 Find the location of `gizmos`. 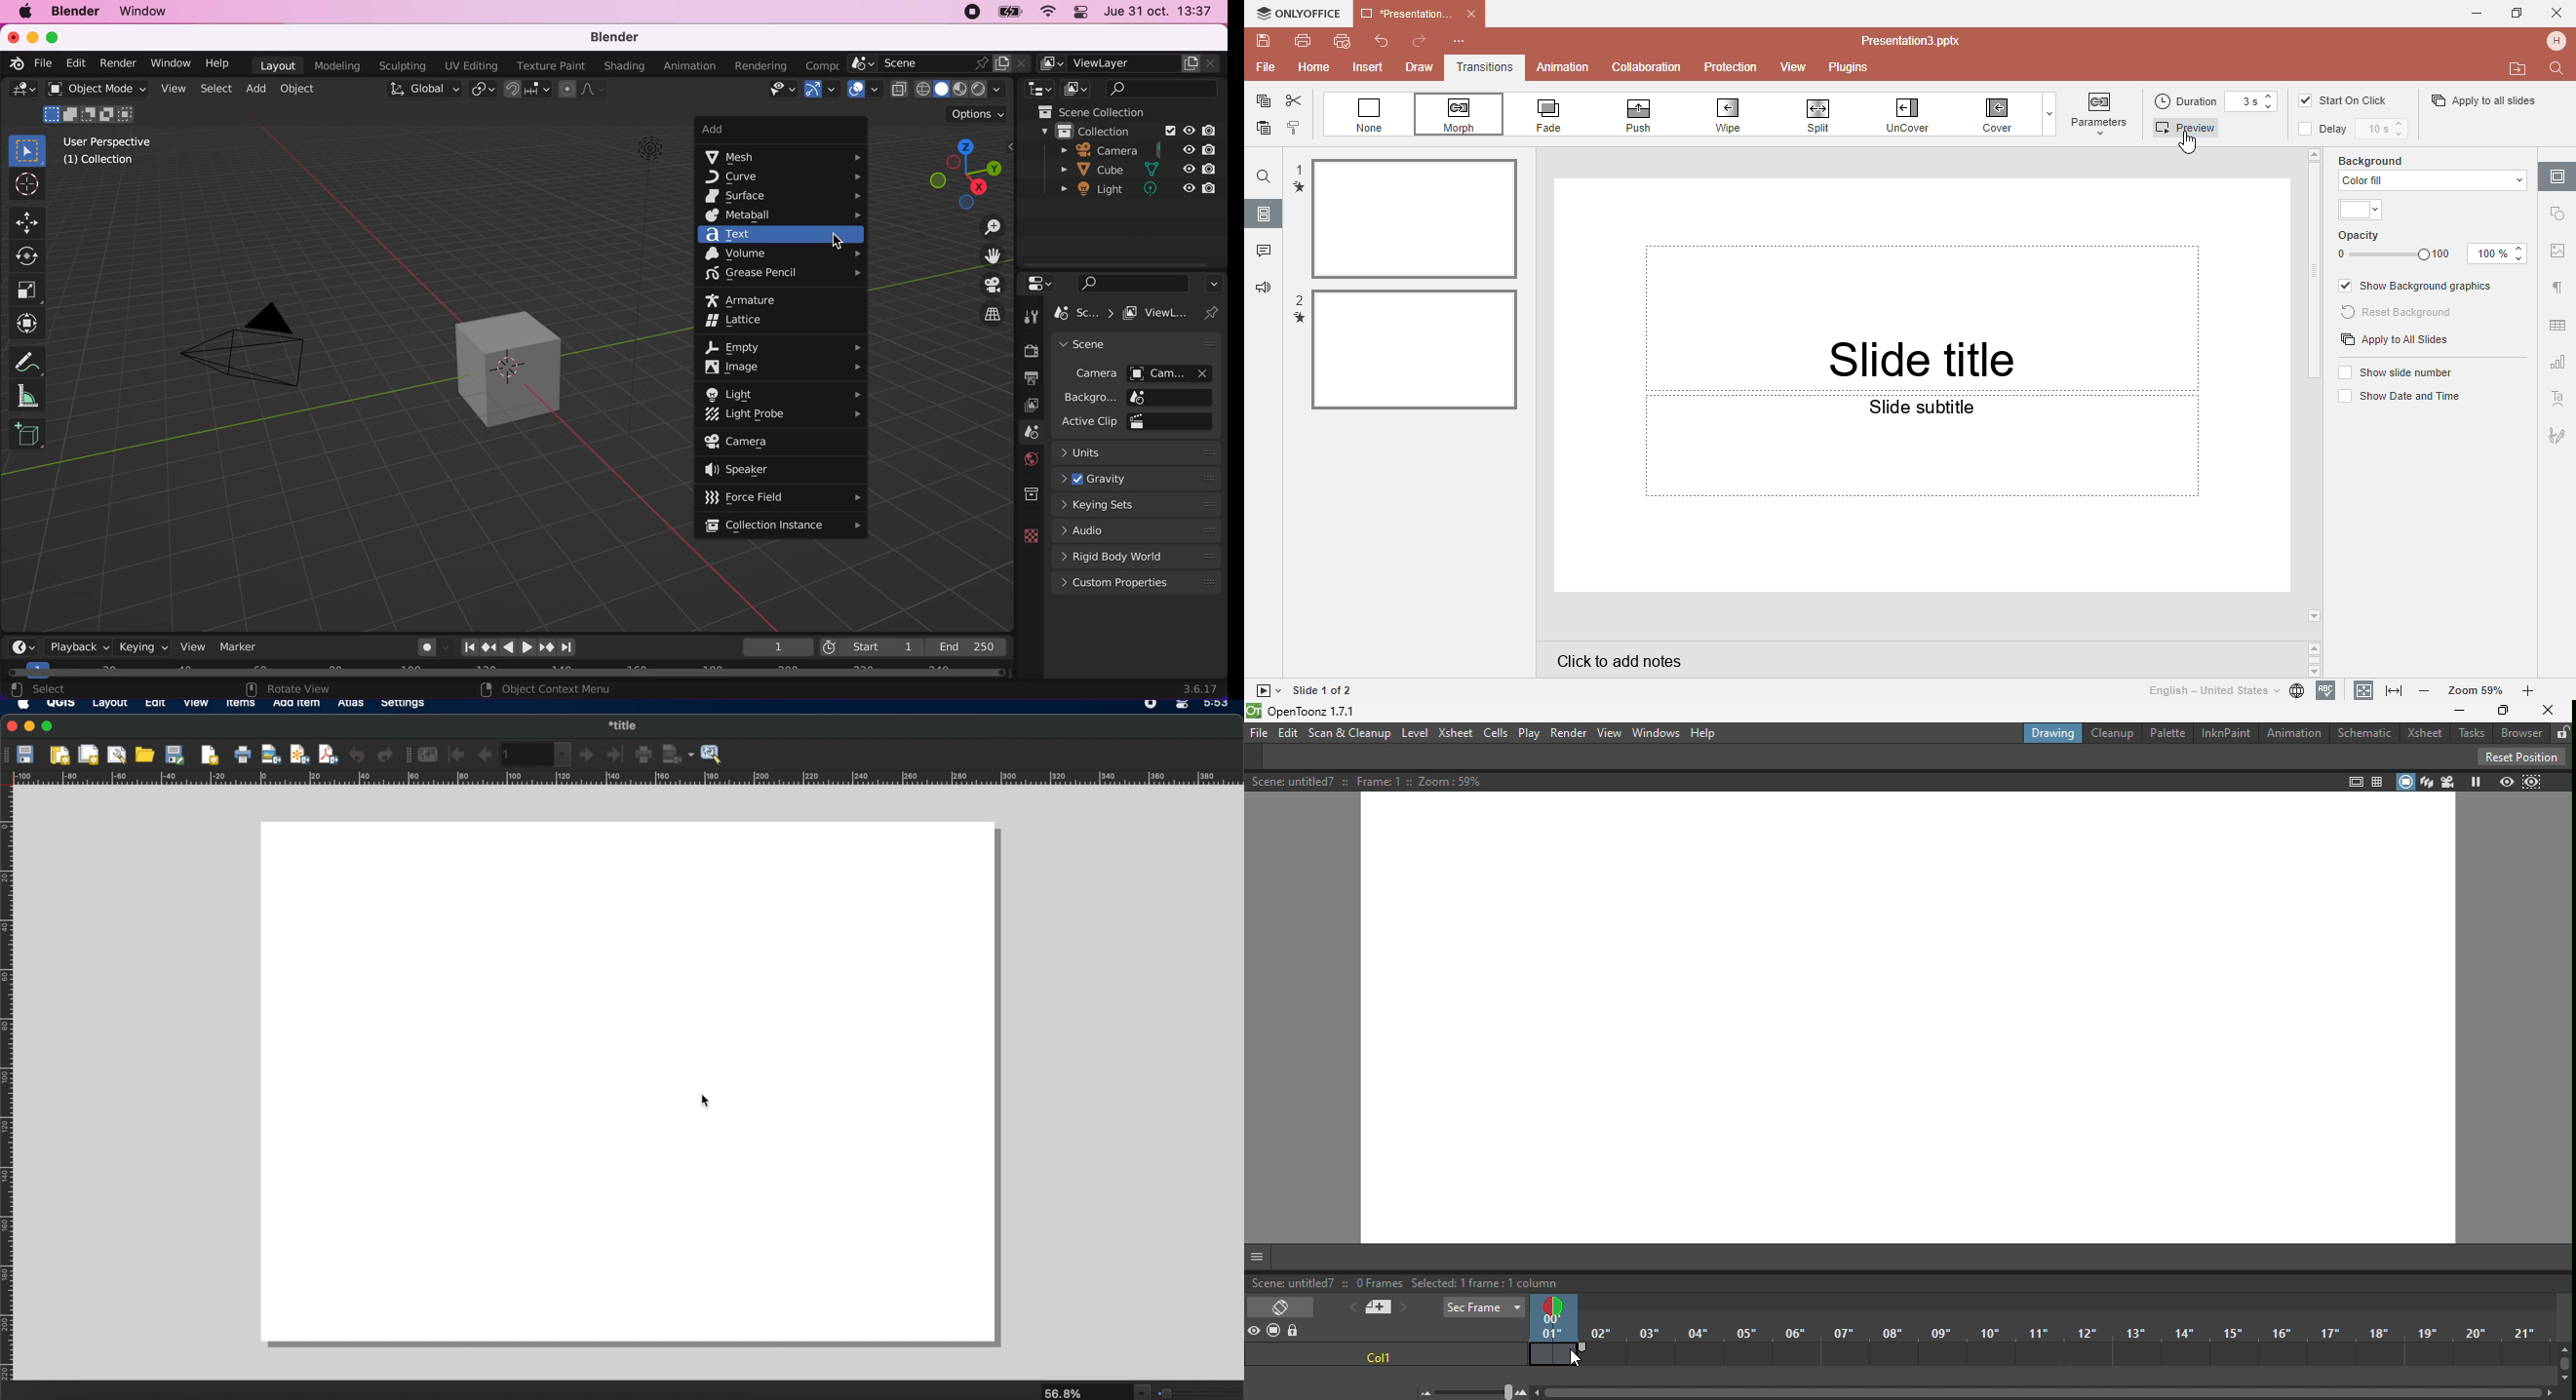

gizmos is located at coordinates (822, 90).